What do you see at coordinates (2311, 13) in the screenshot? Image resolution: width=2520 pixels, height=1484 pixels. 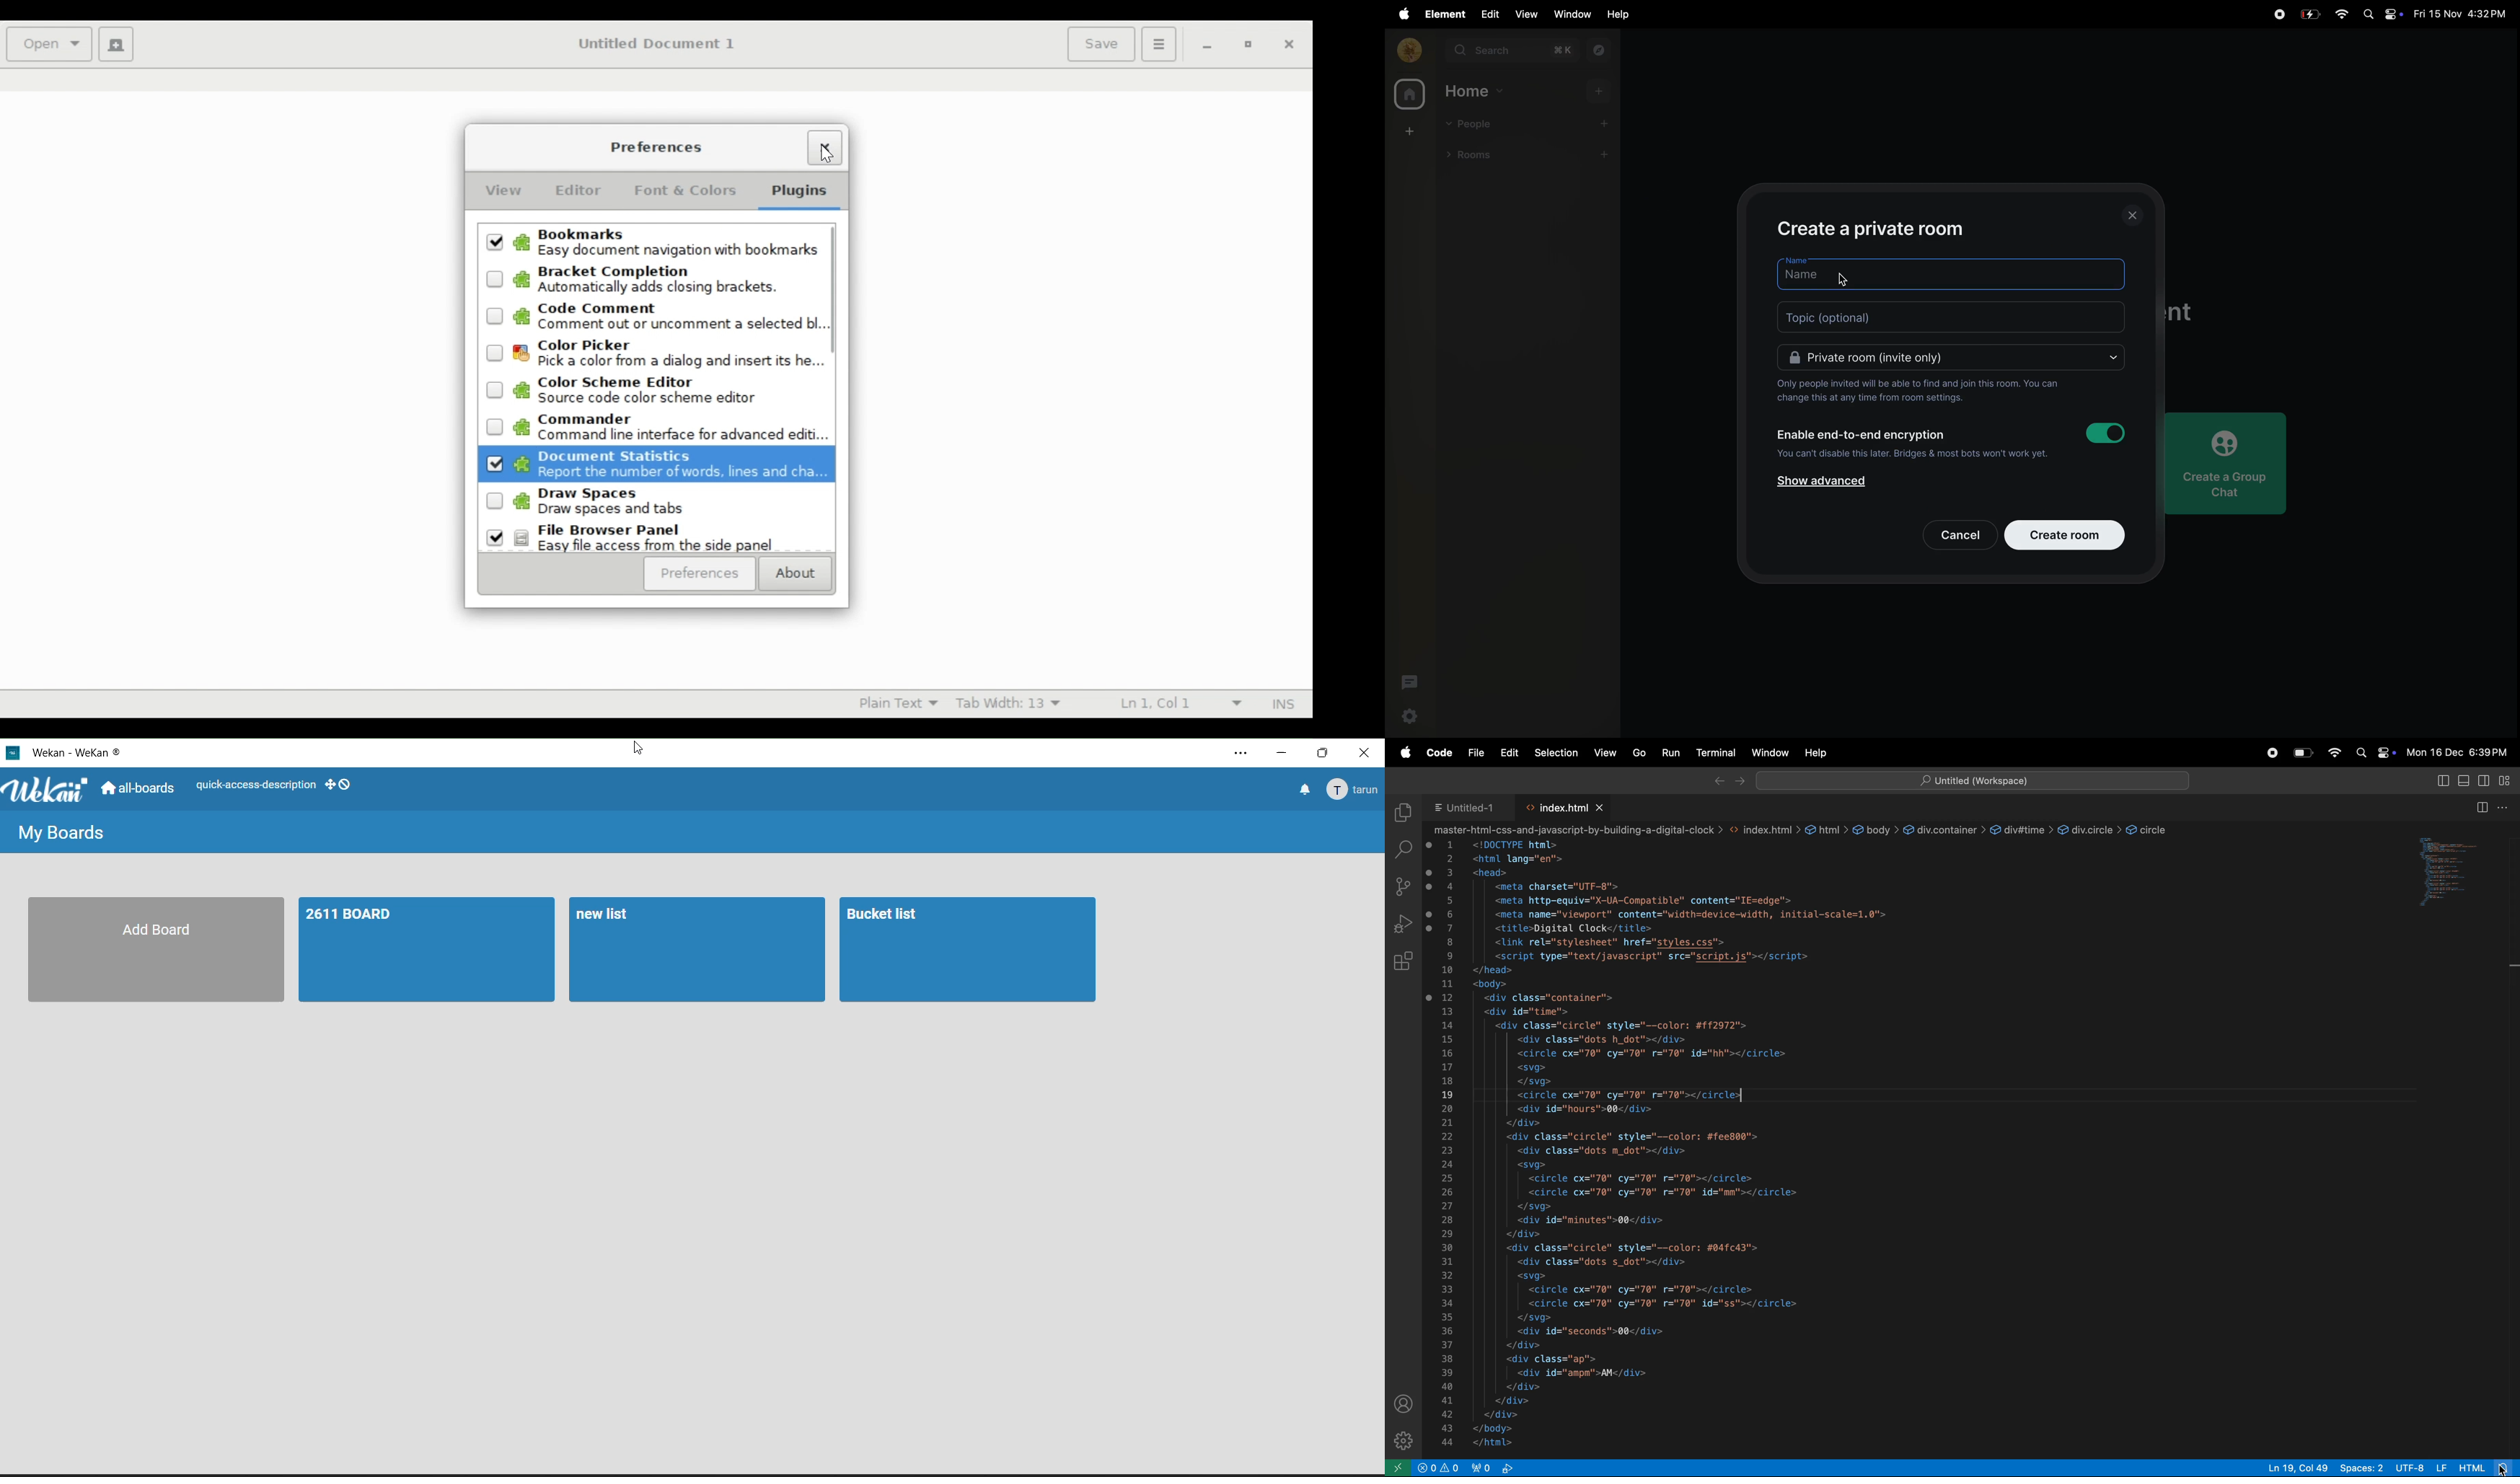 I see `battery` at bounding box center [2311, 13].